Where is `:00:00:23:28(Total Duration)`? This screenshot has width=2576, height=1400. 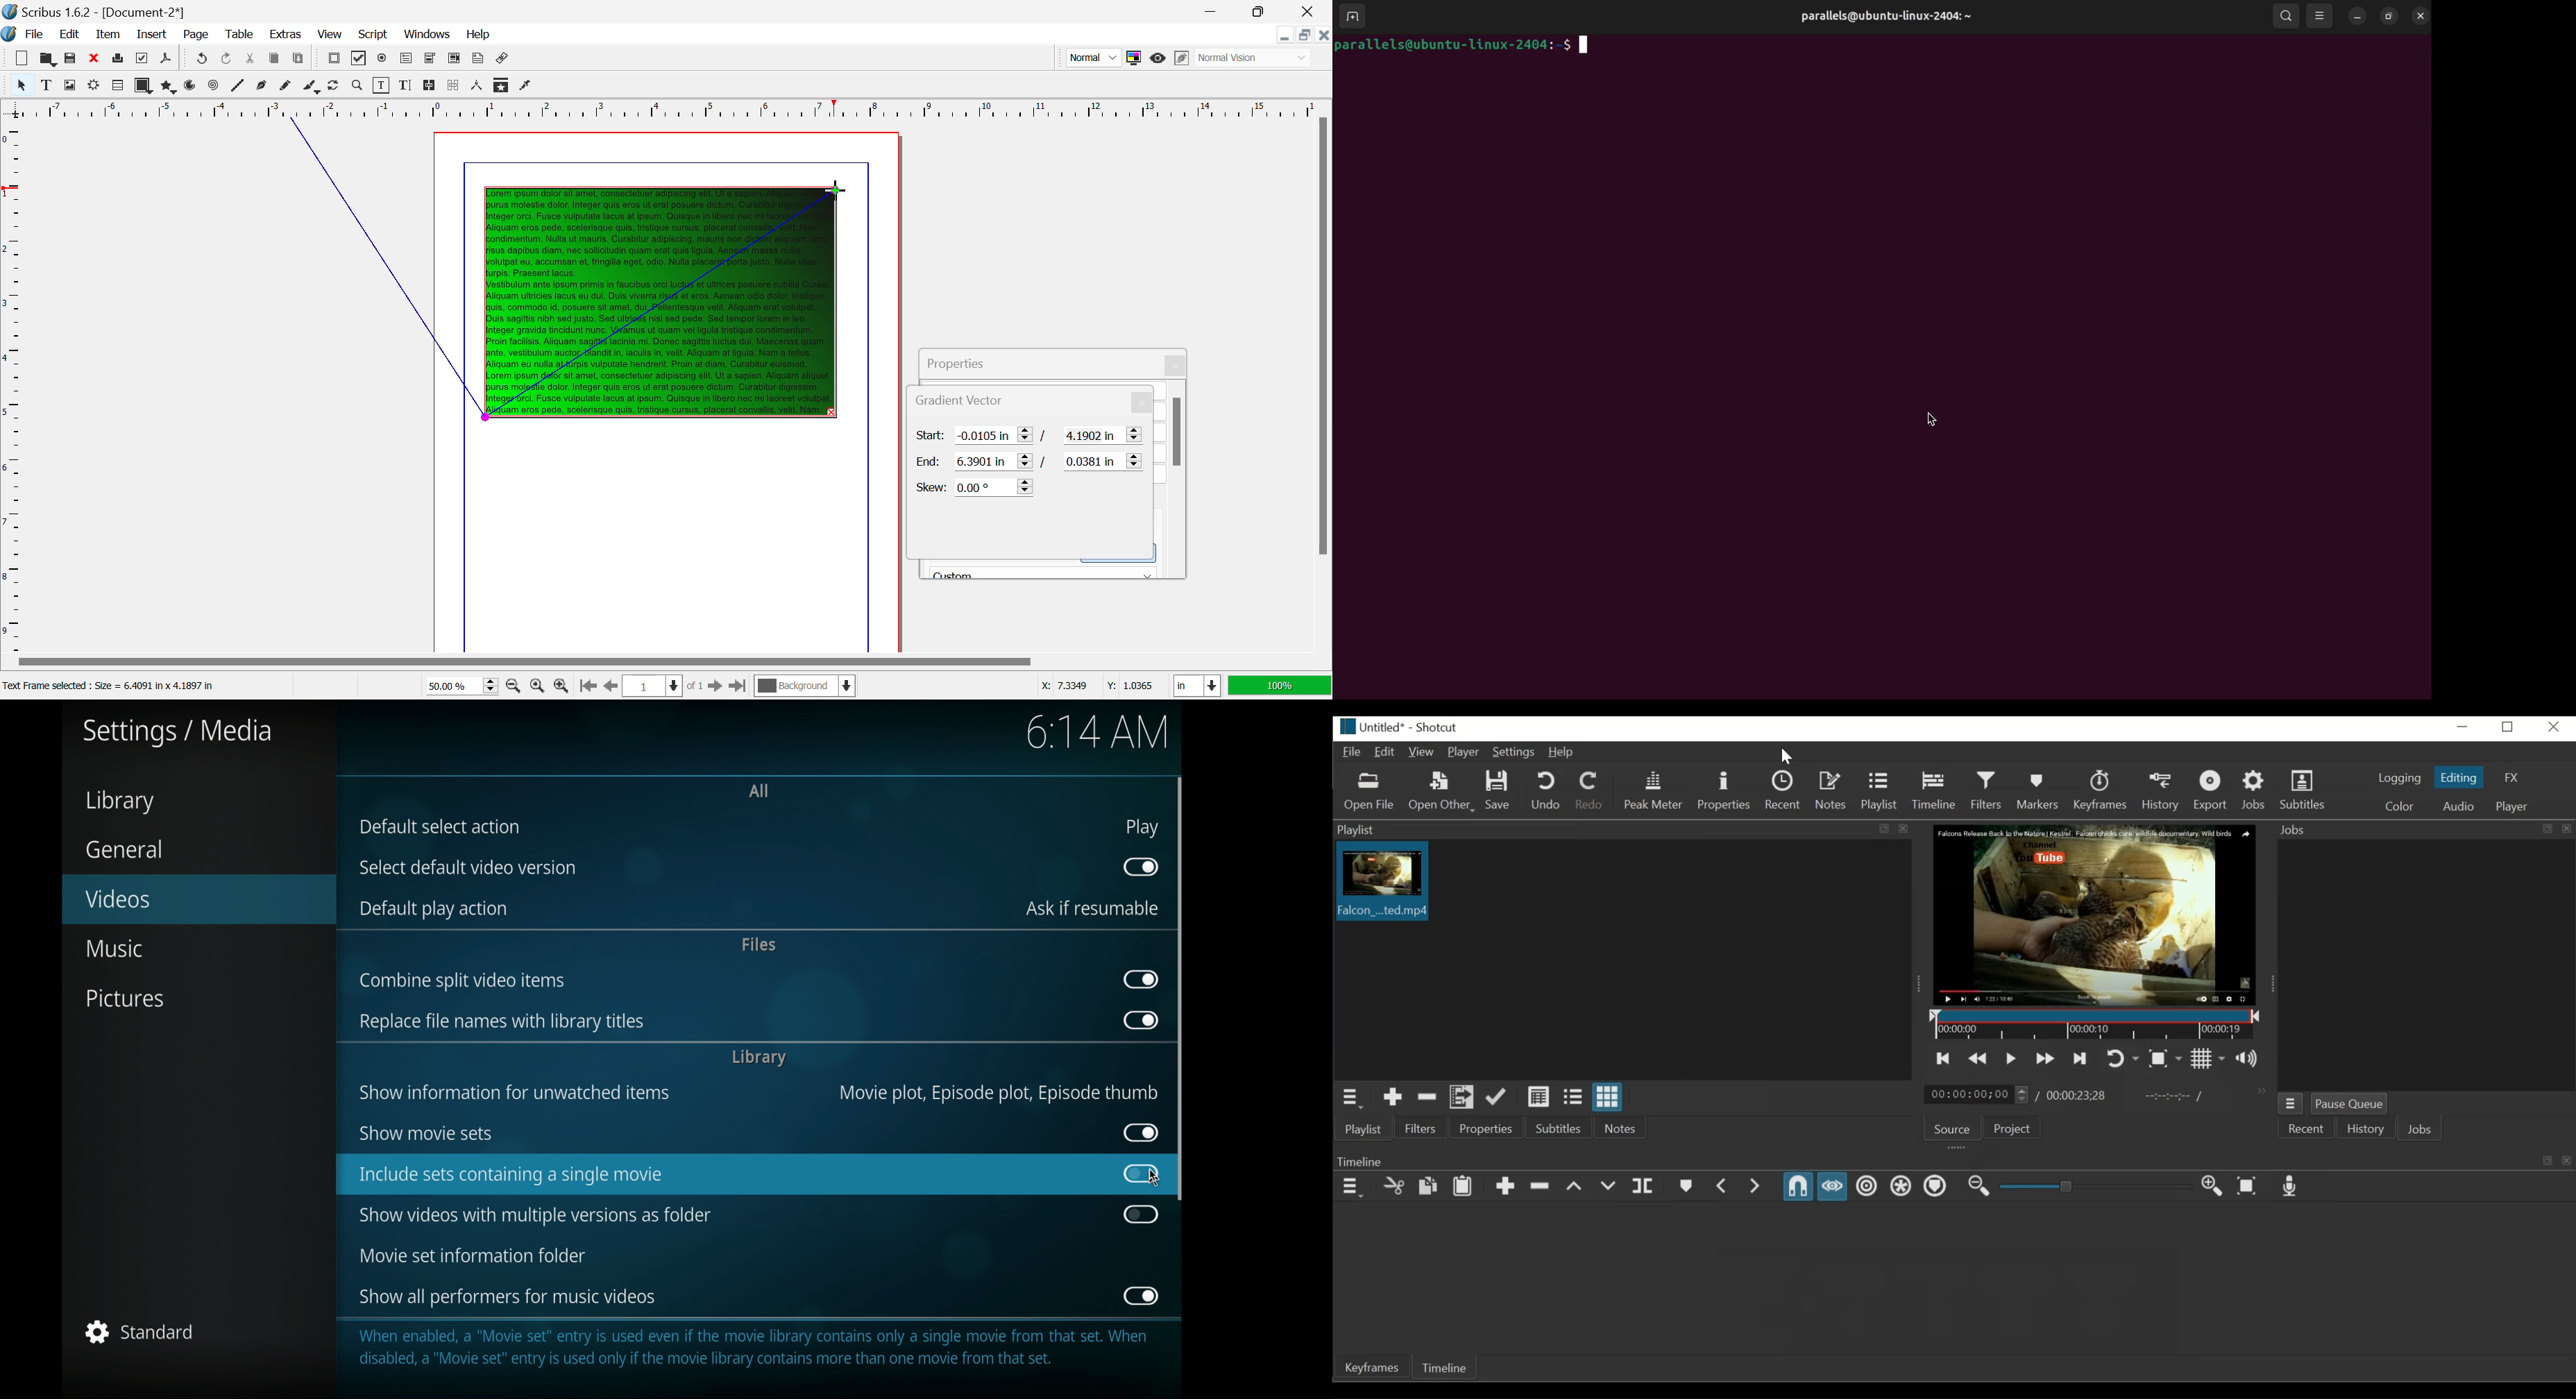 :00:00:23:28(Total Duration) is located at coordinates (2074, 1095).